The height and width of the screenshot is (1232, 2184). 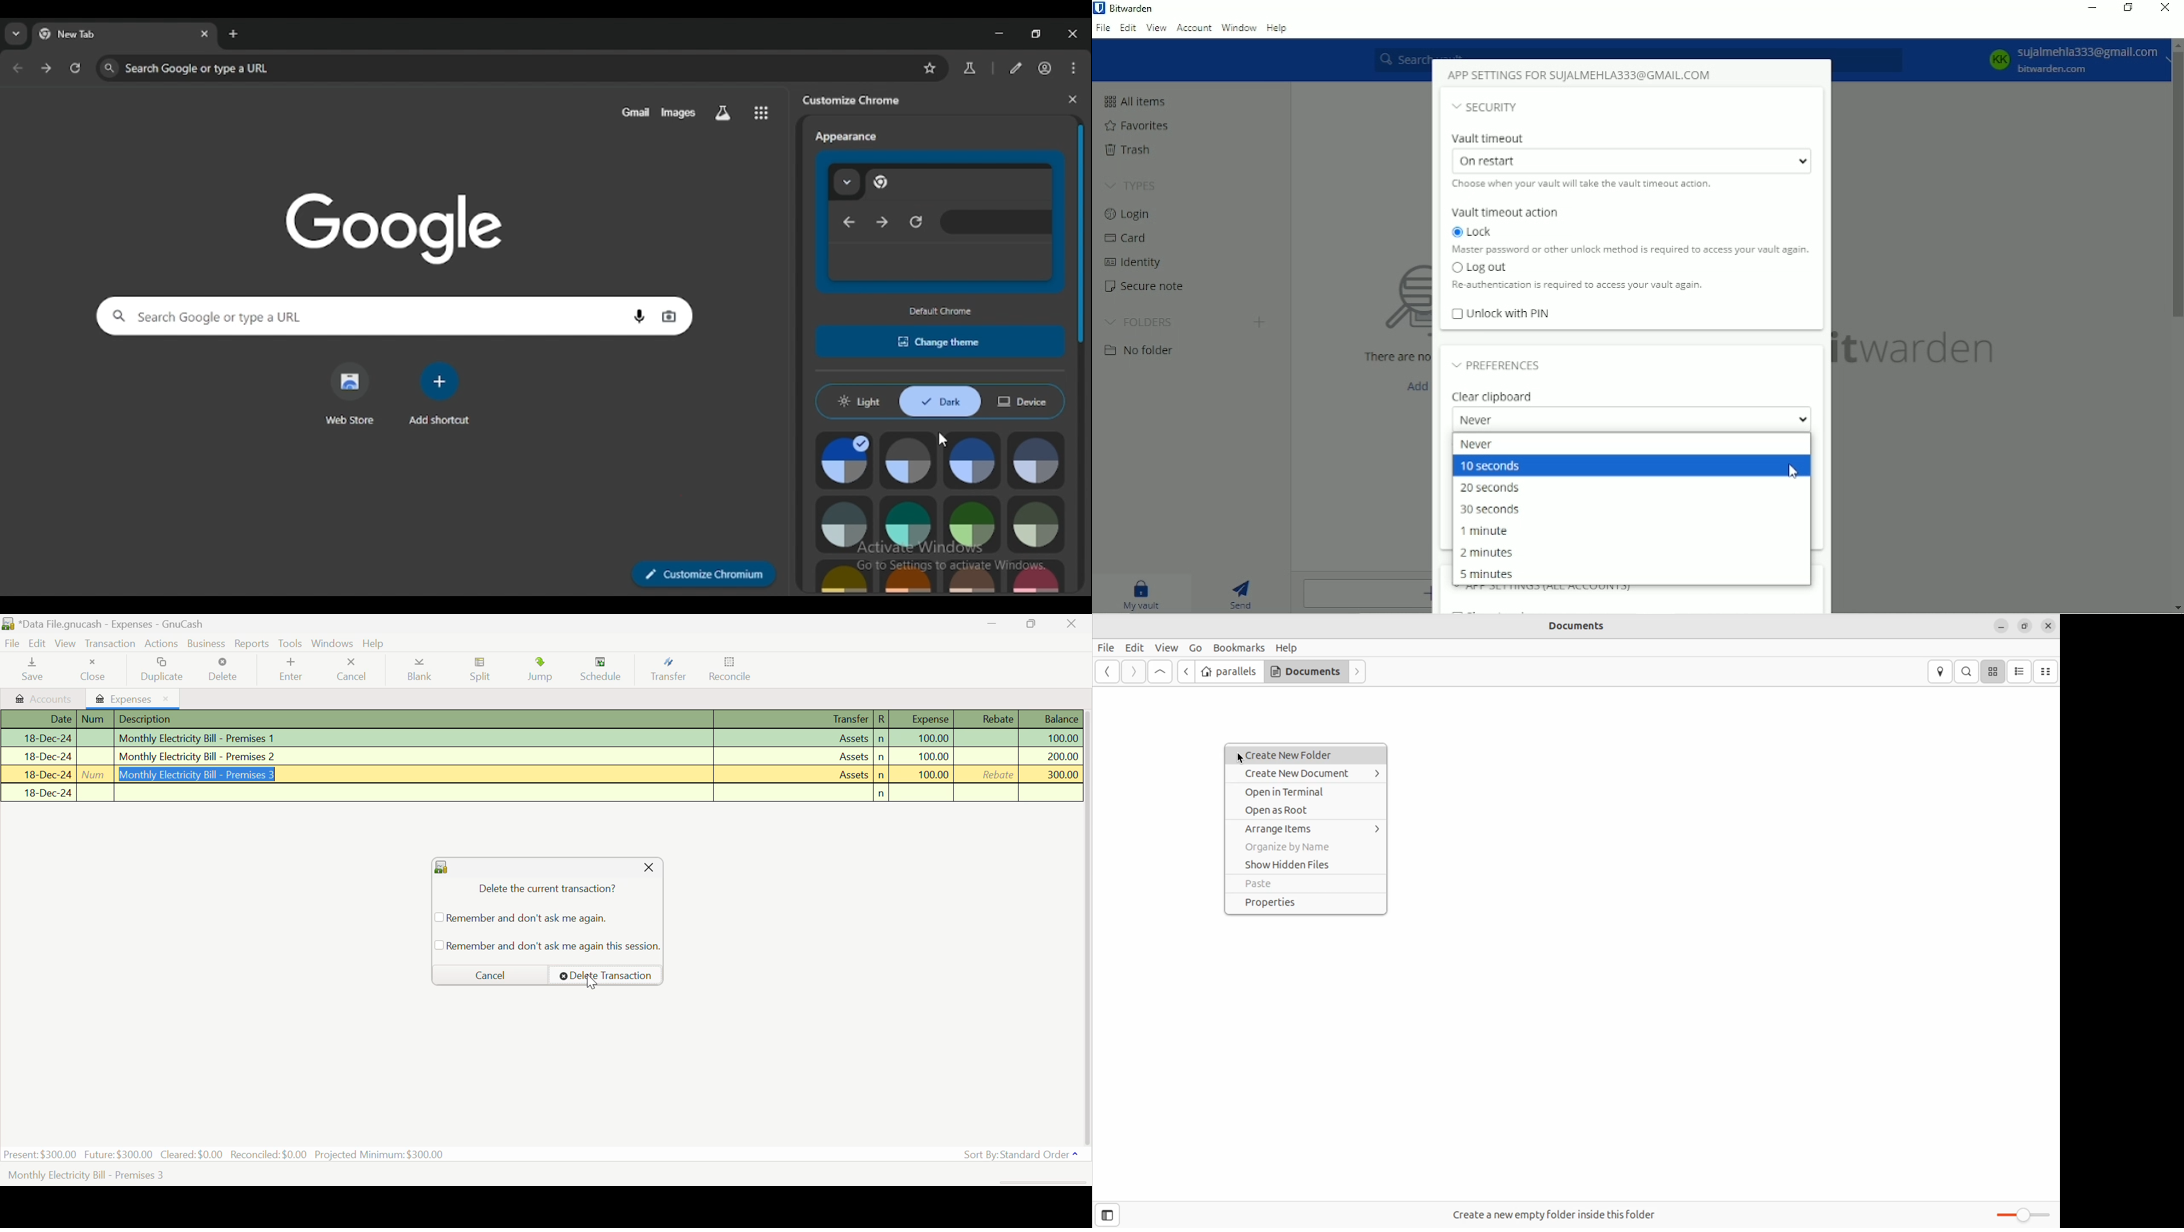 What do you see at coordinates (441, 868) in the screenshot?
I see `GnuCash Logo` at bounding box center [441, 868].